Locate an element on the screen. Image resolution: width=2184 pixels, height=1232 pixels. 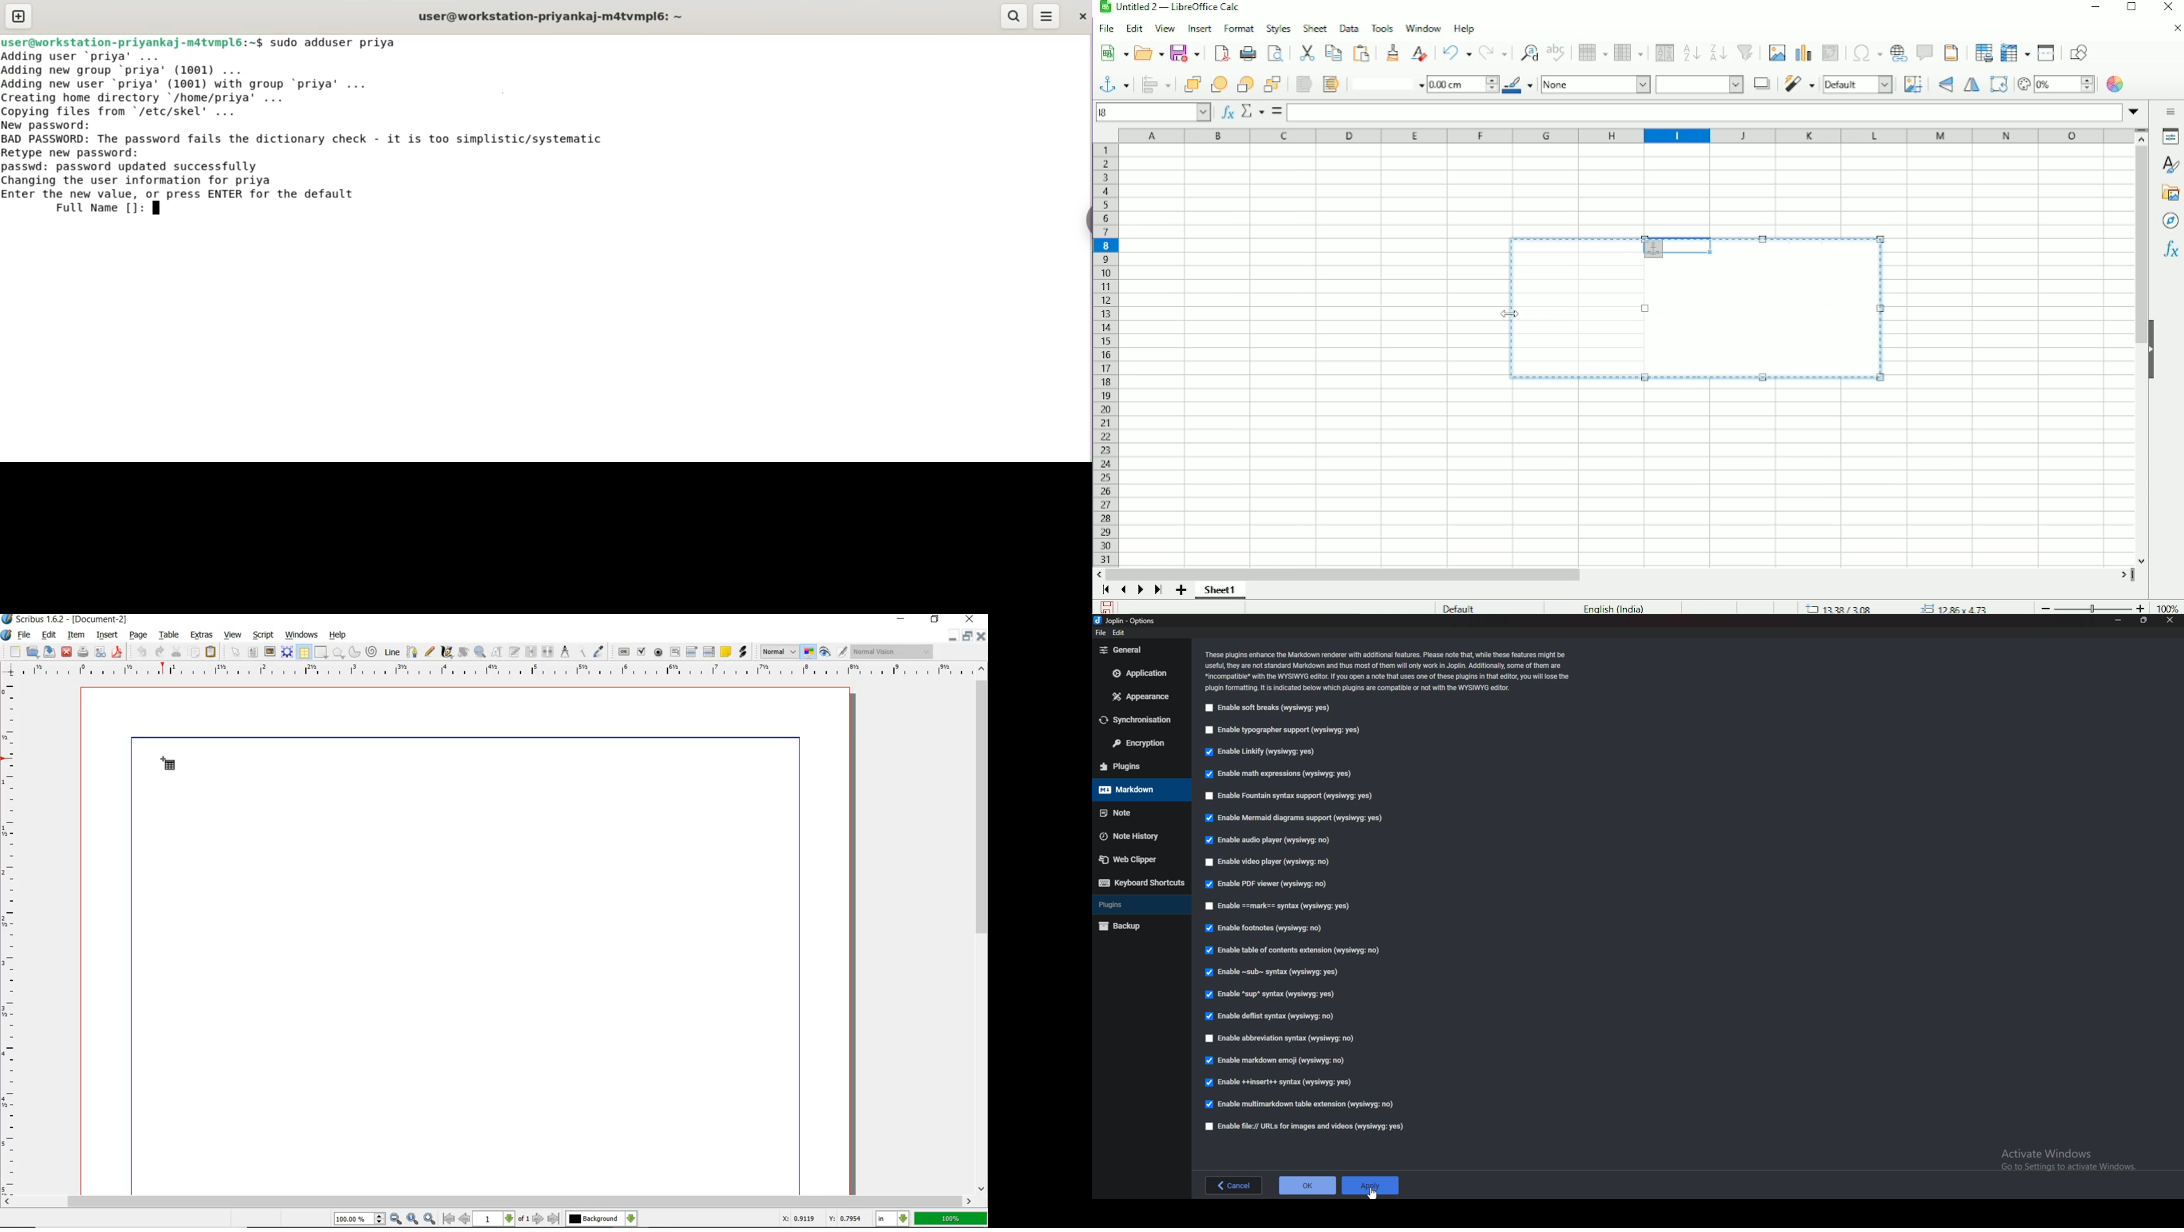
Sheet 1 is located at coordinates (1220, 590).